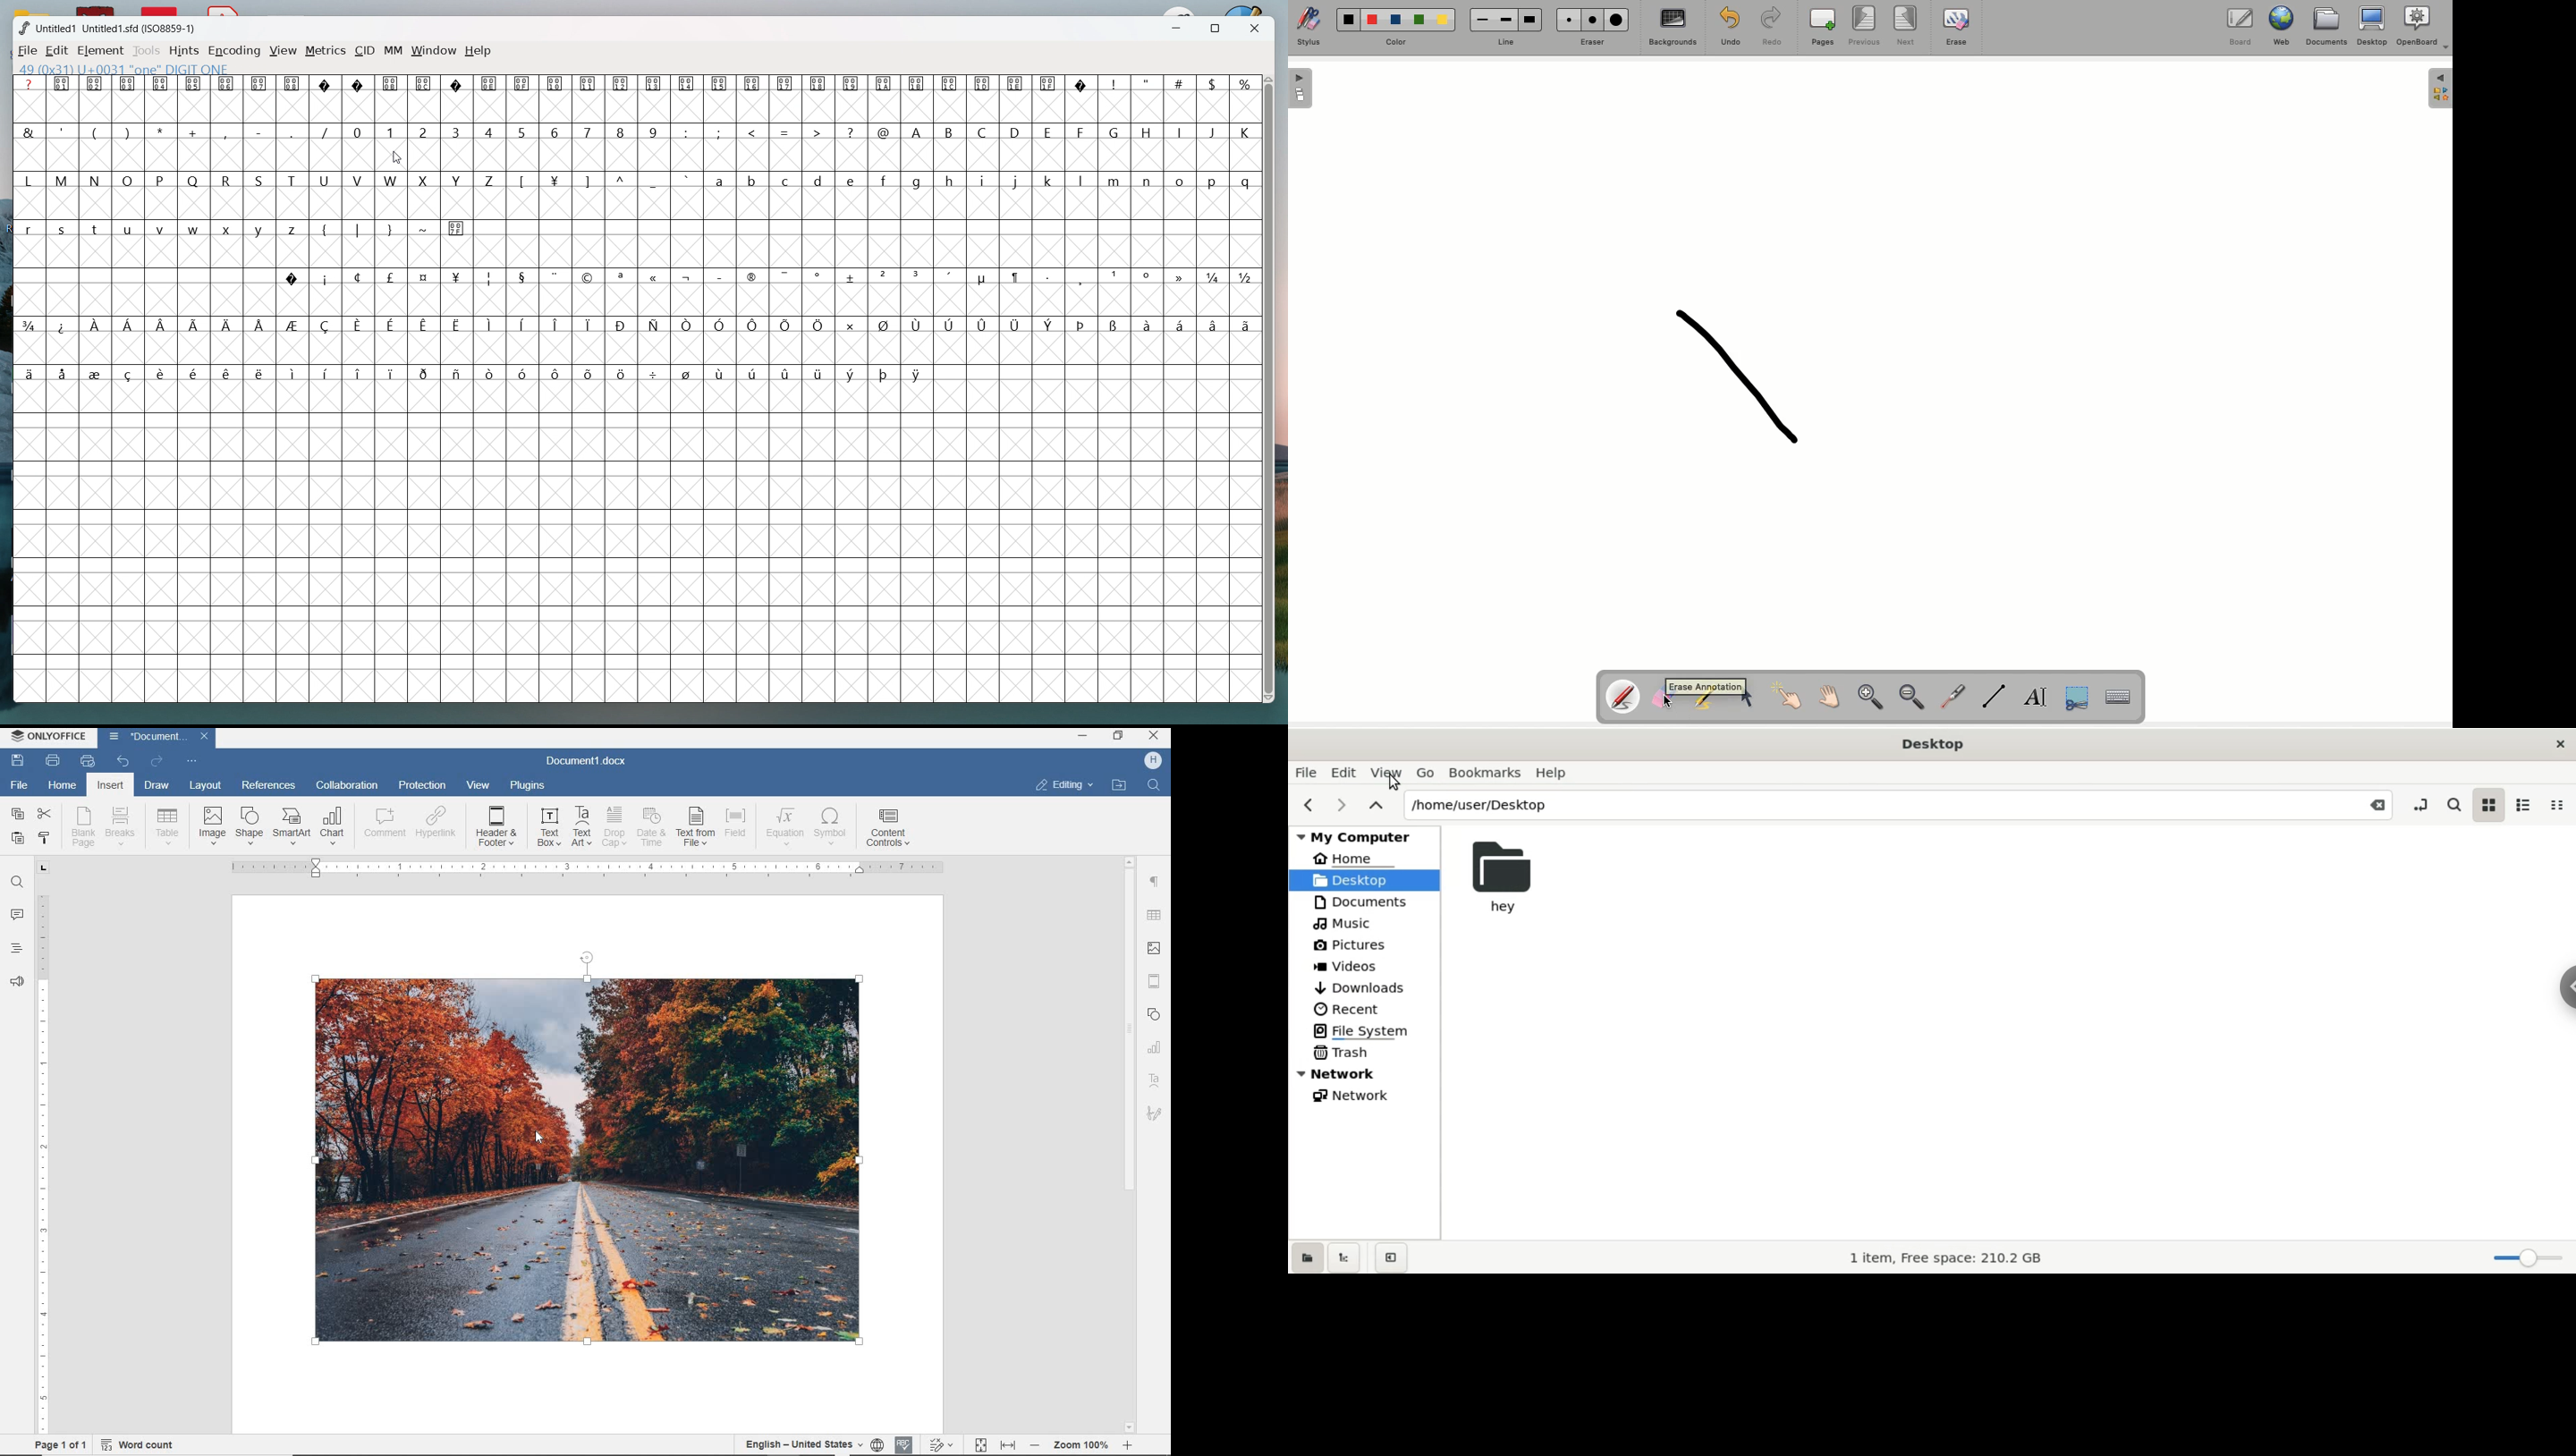  Describe the element at coordinates (739, 827) in the screenshot. I see `field` at that location.